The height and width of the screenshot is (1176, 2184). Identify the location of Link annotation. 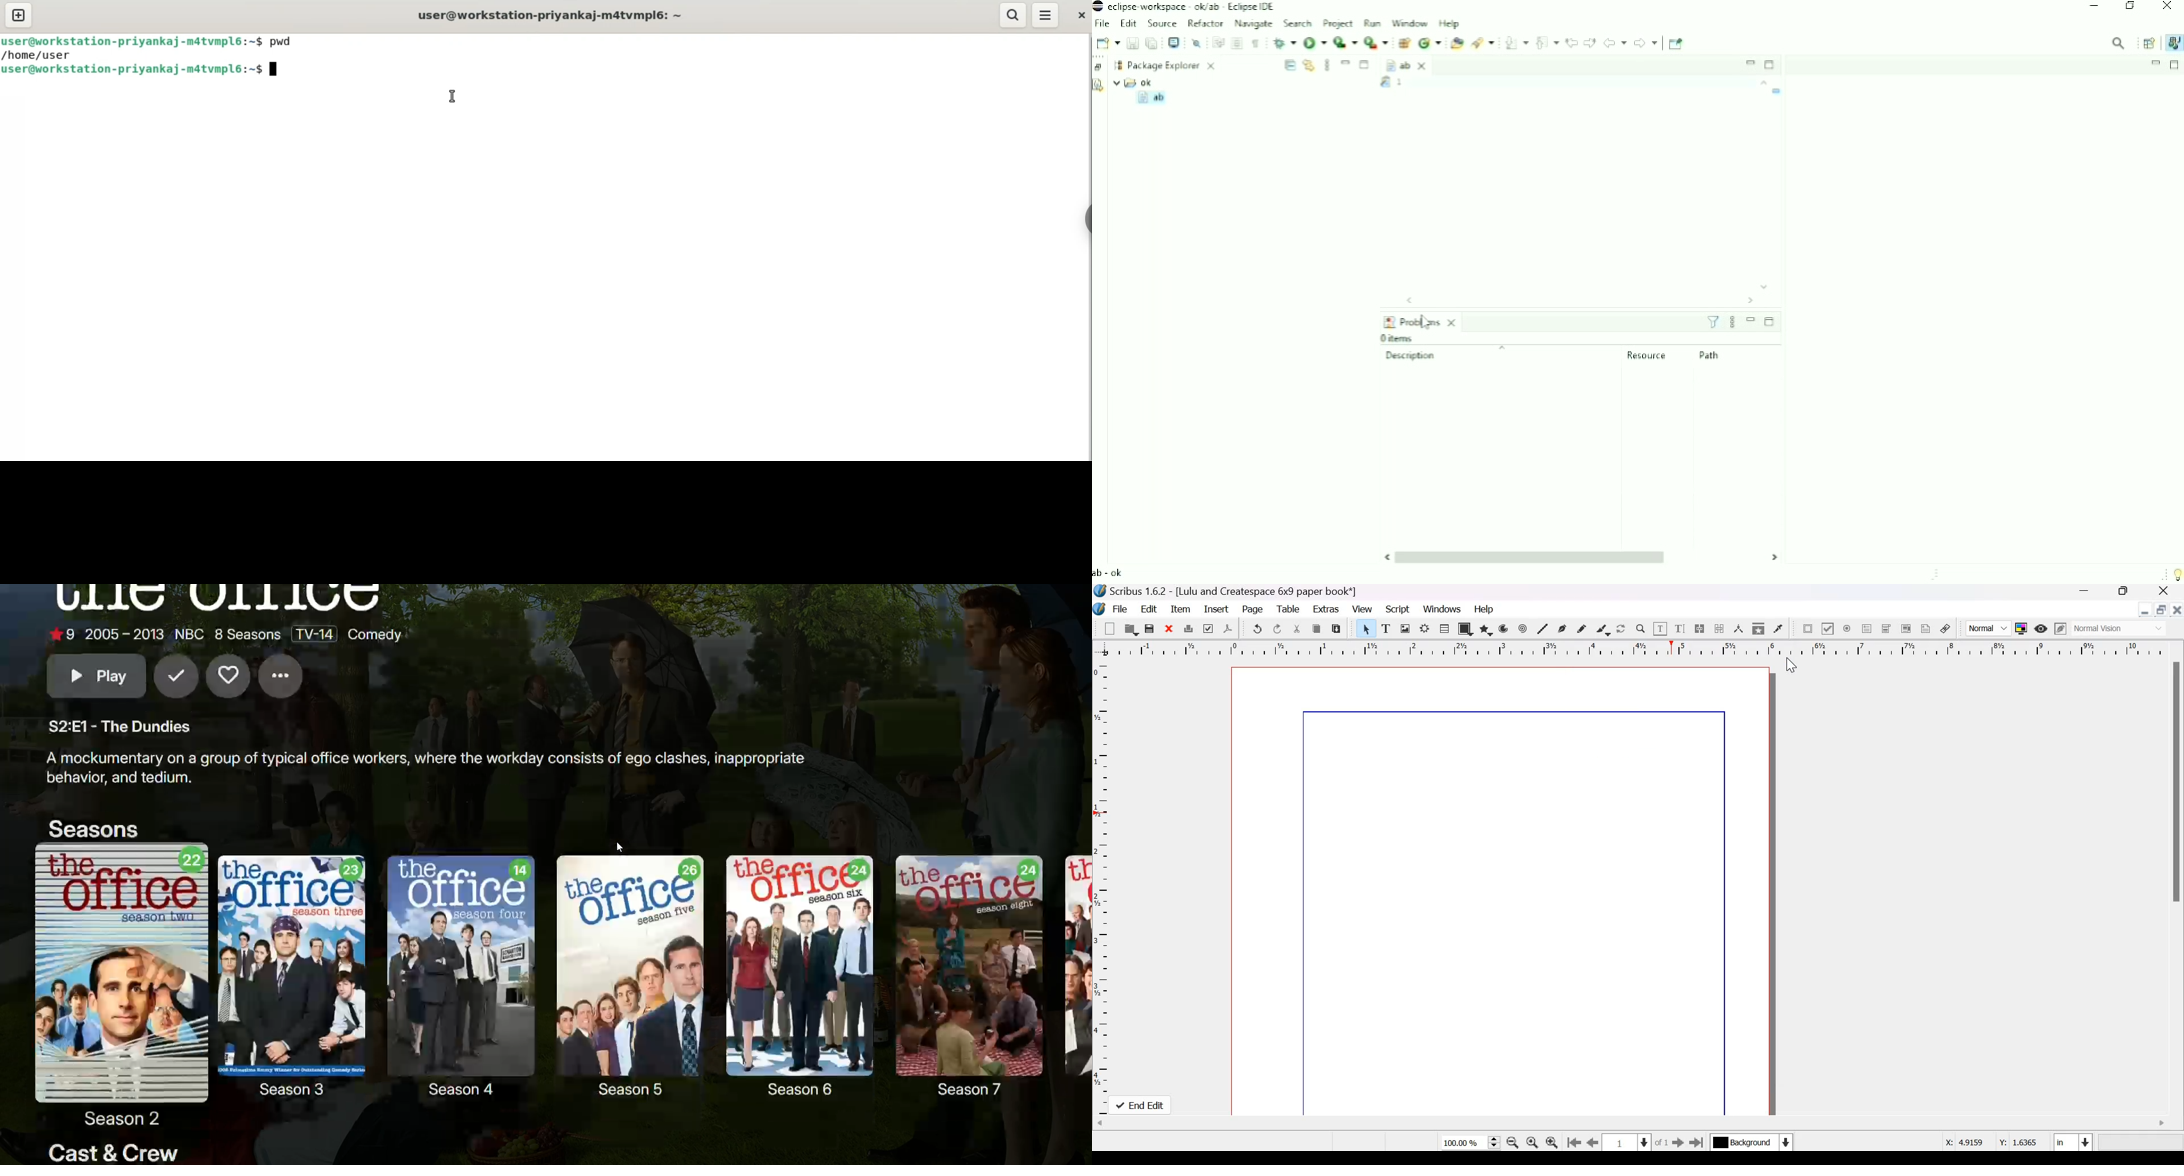
(1945, 628).